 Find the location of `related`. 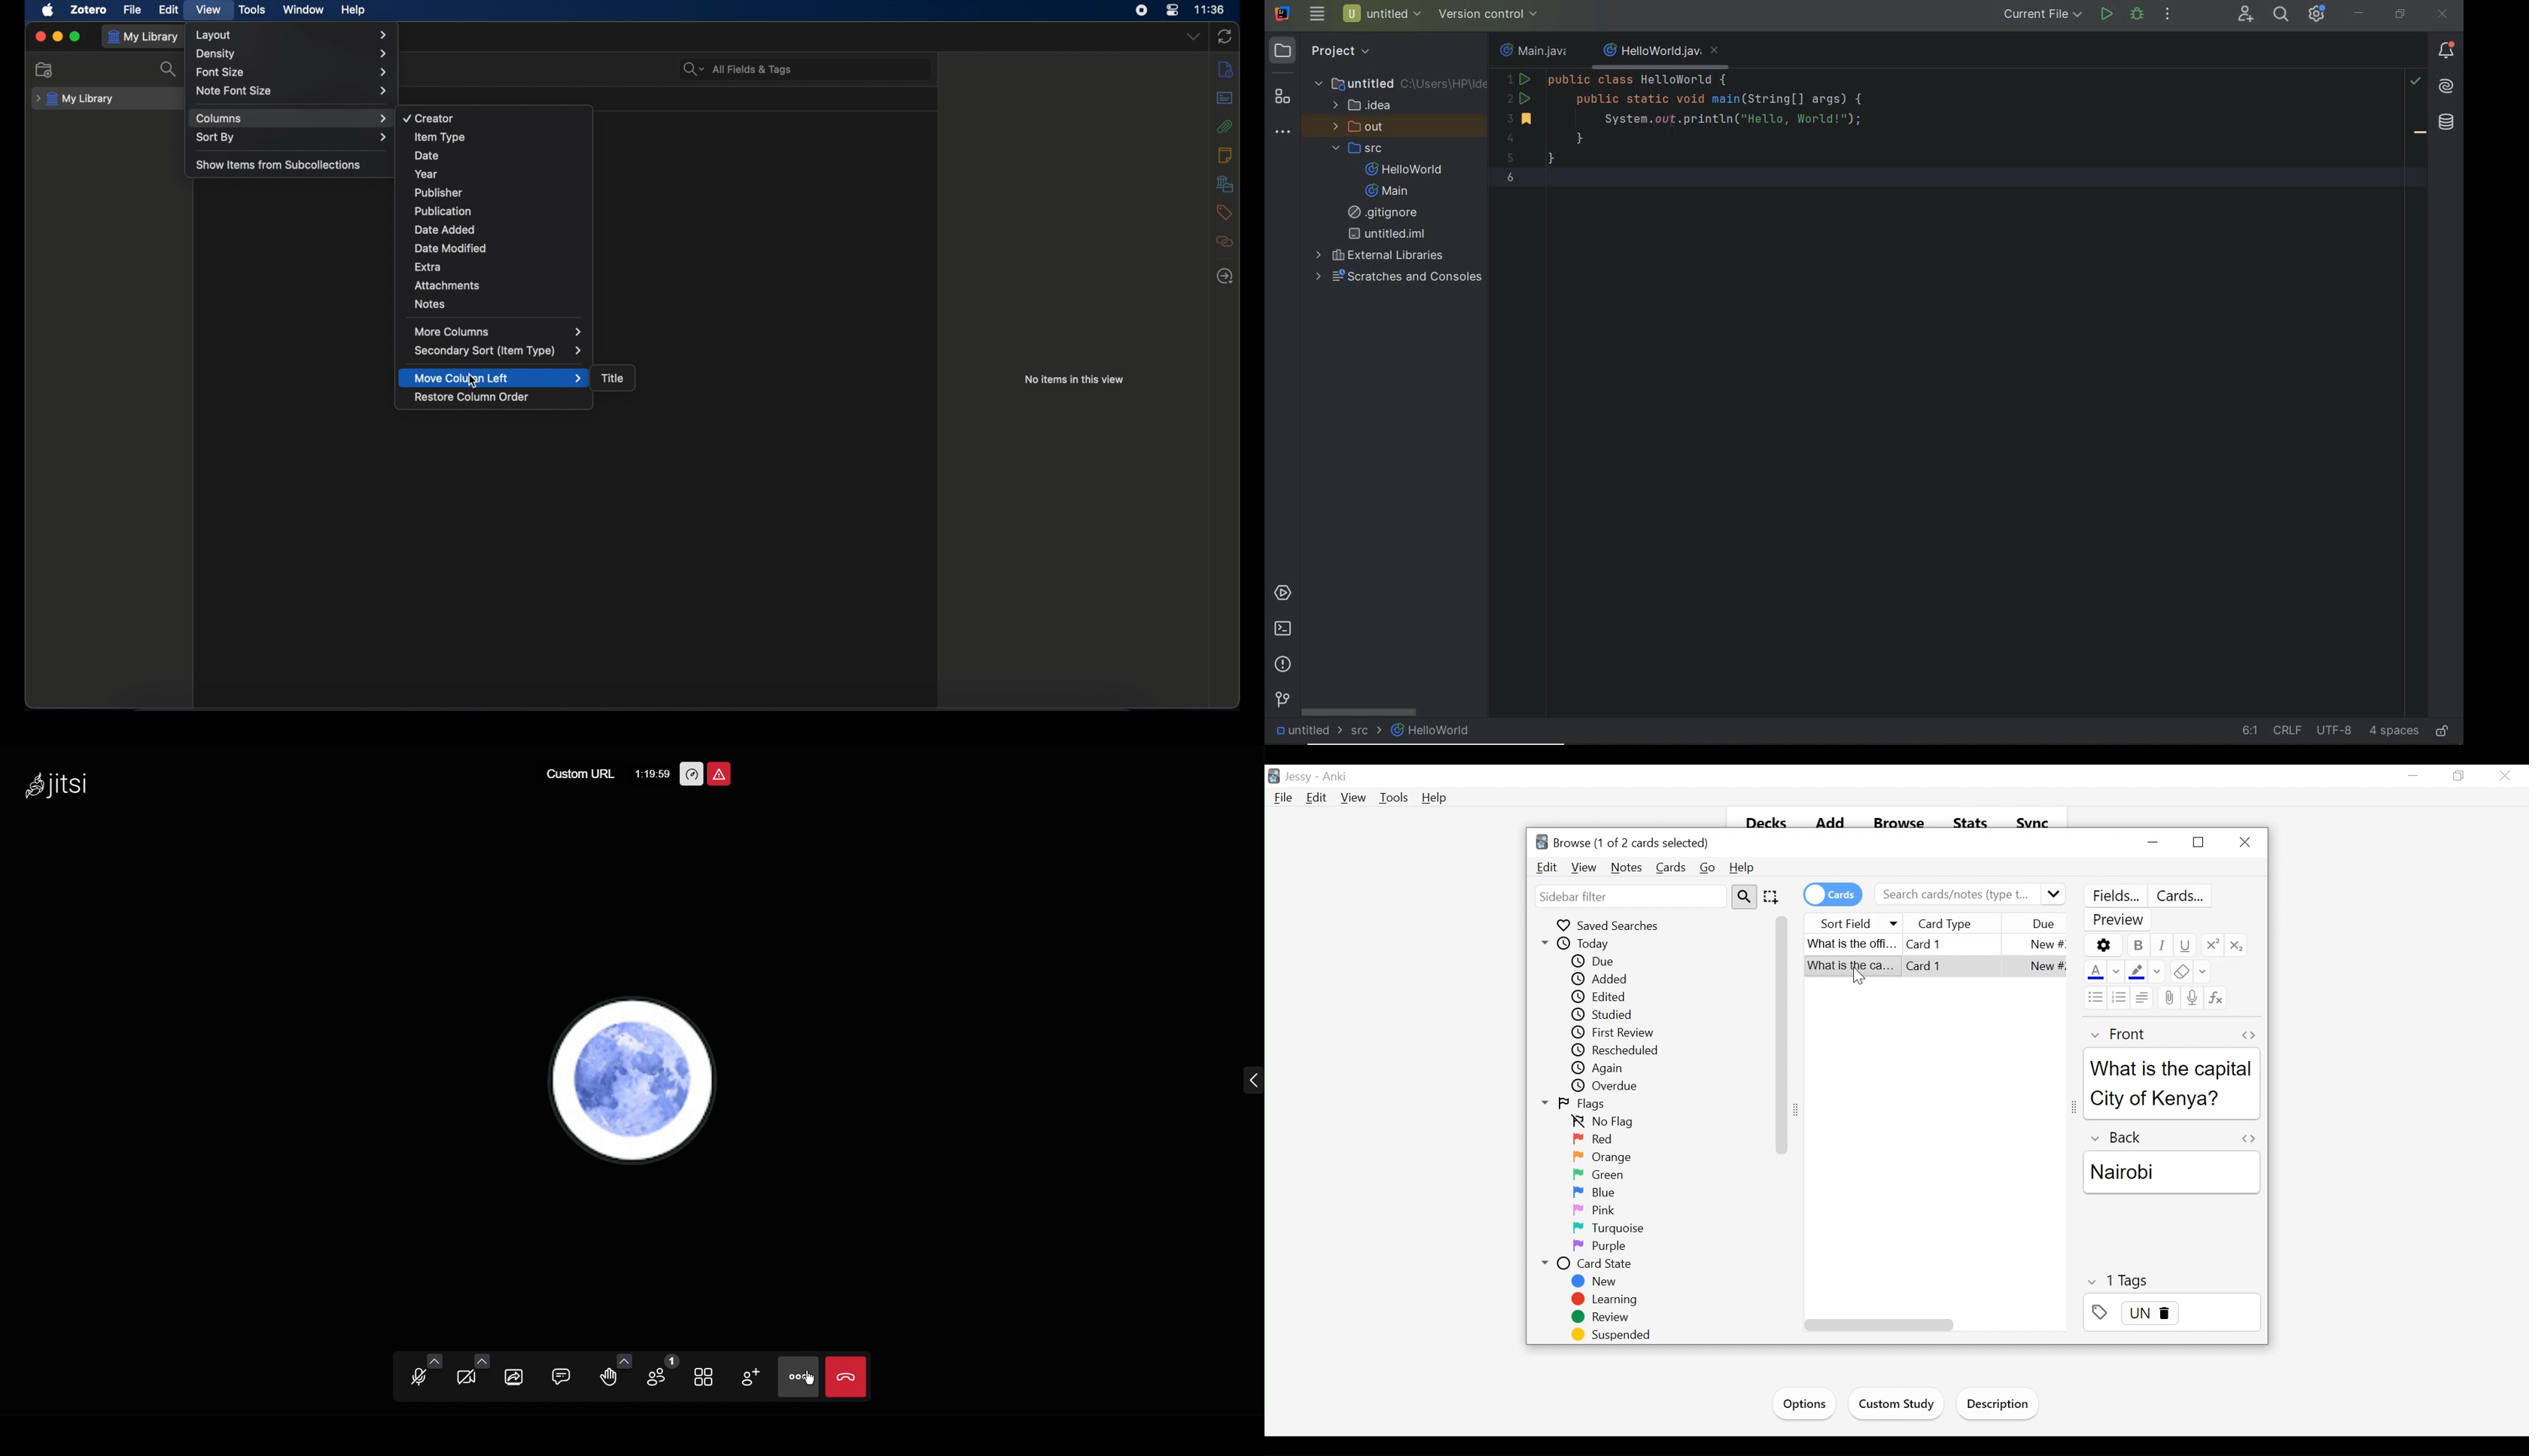

related is located at coordinates (1226, 276).